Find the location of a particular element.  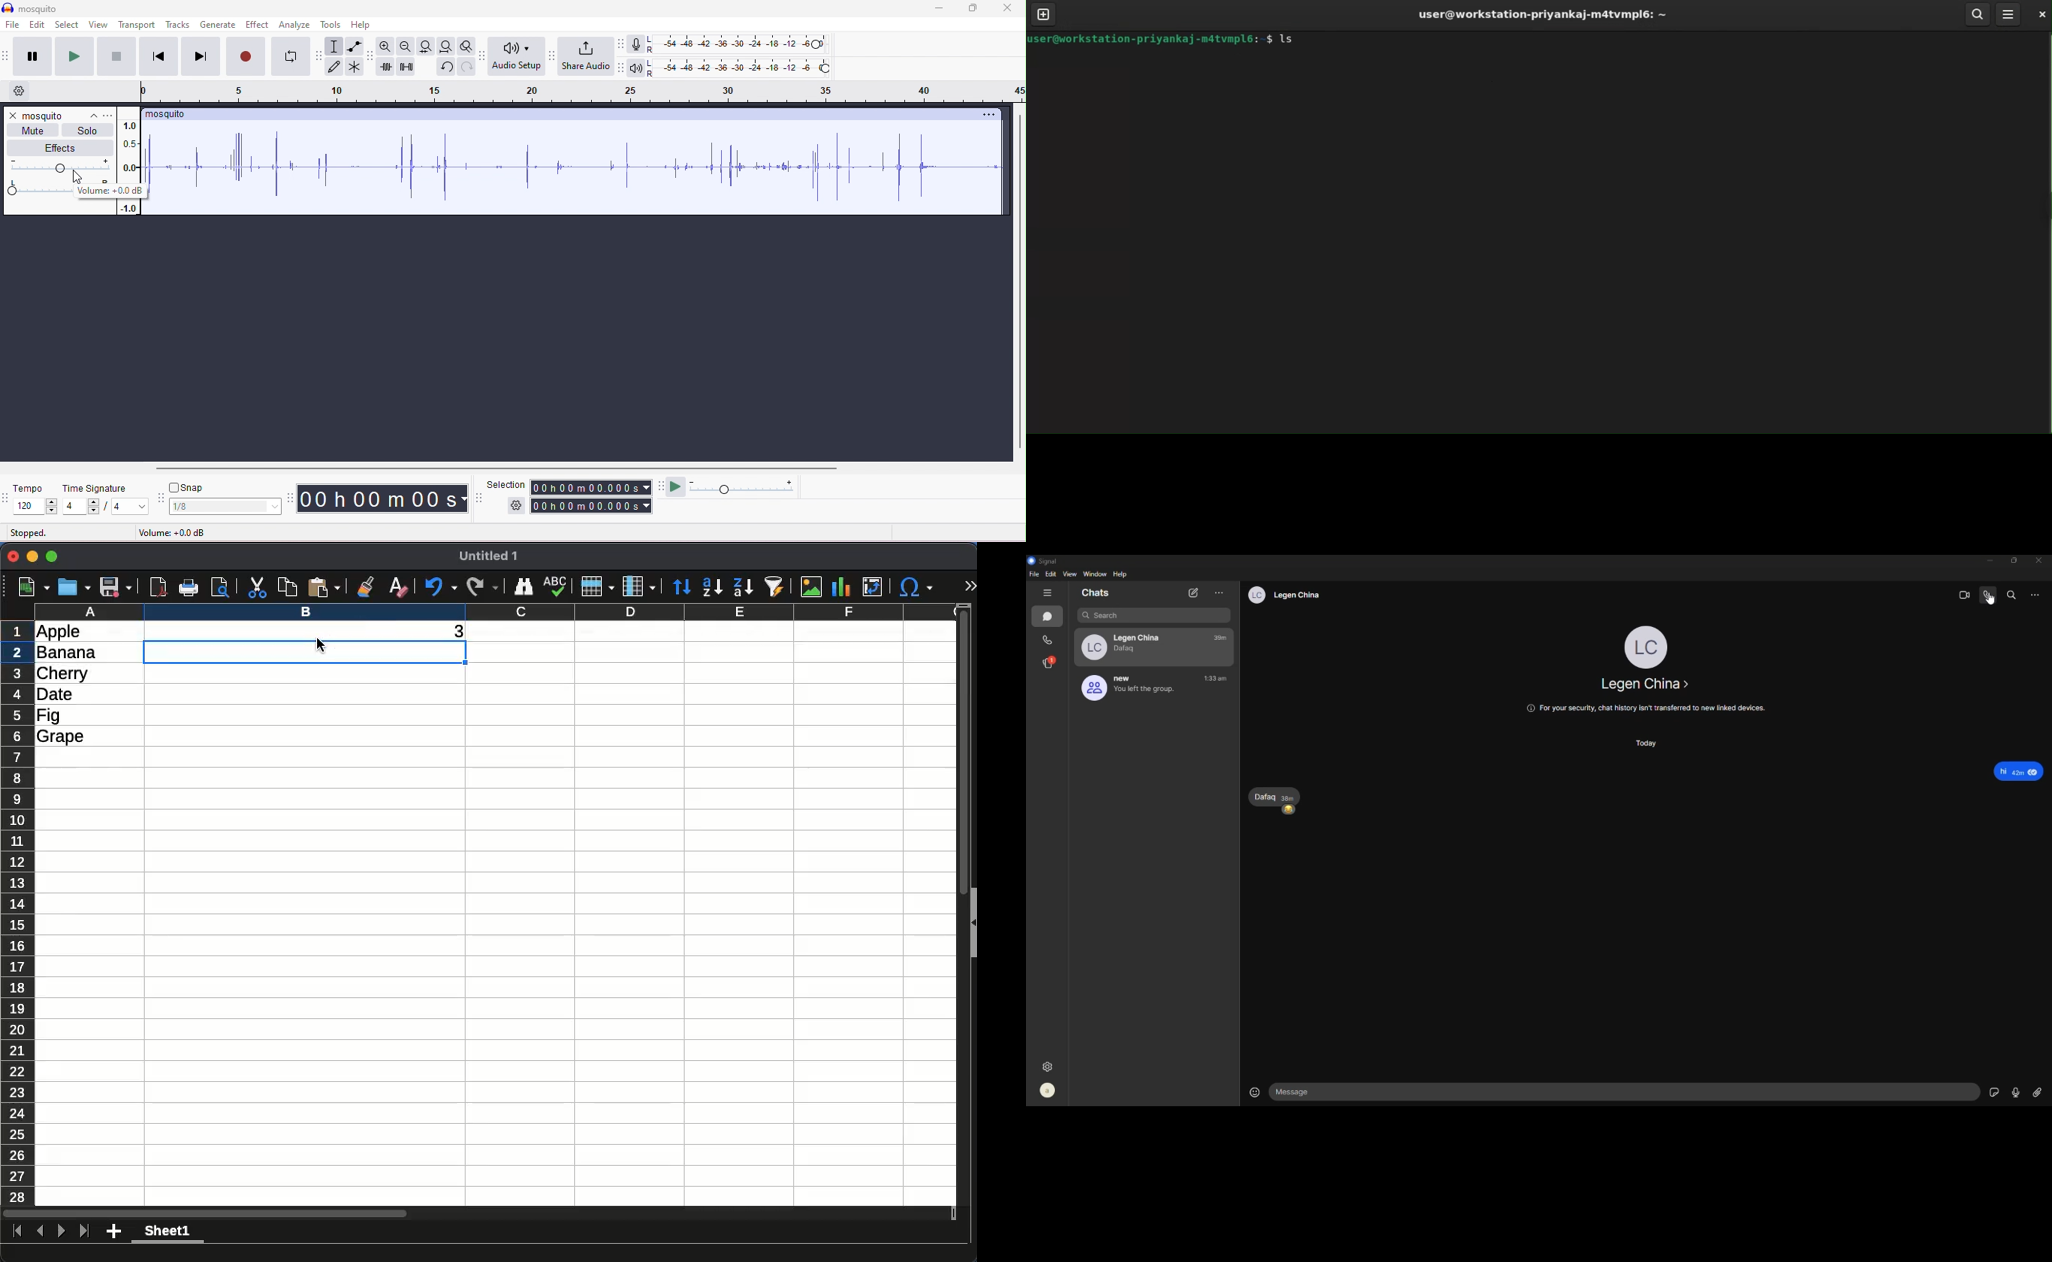

undo is located at coordinates (441, 587).